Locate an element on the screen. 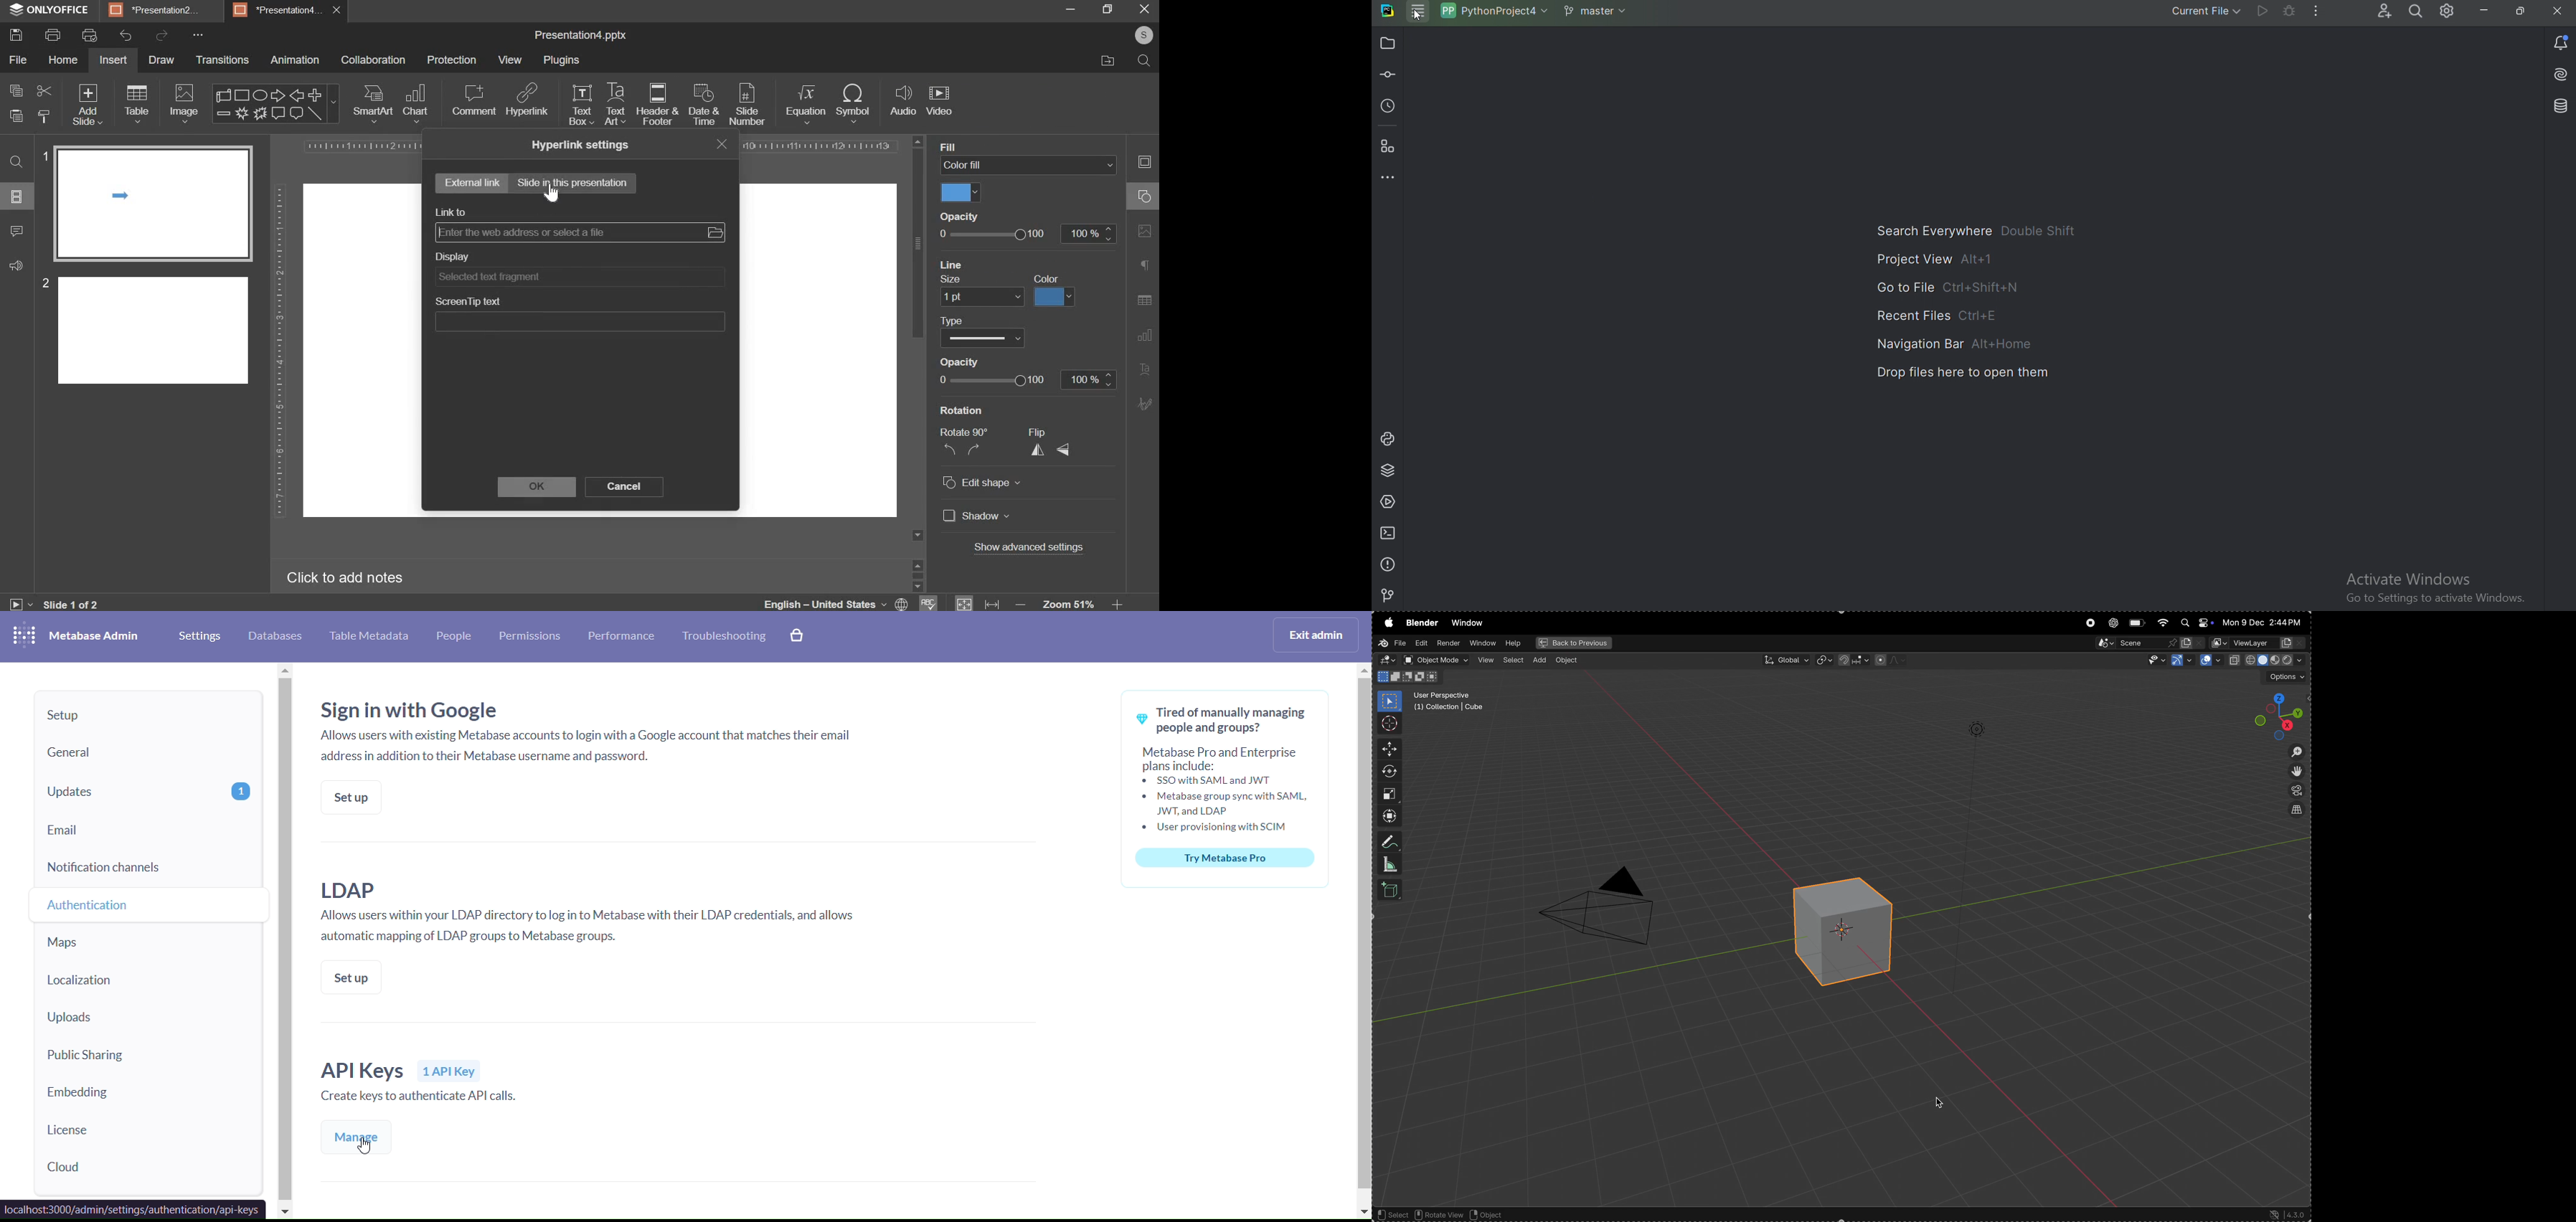 Image resolution: width=2576 pixels, height=1232 pixels. show overlays is located at coordinates (2211, 661).